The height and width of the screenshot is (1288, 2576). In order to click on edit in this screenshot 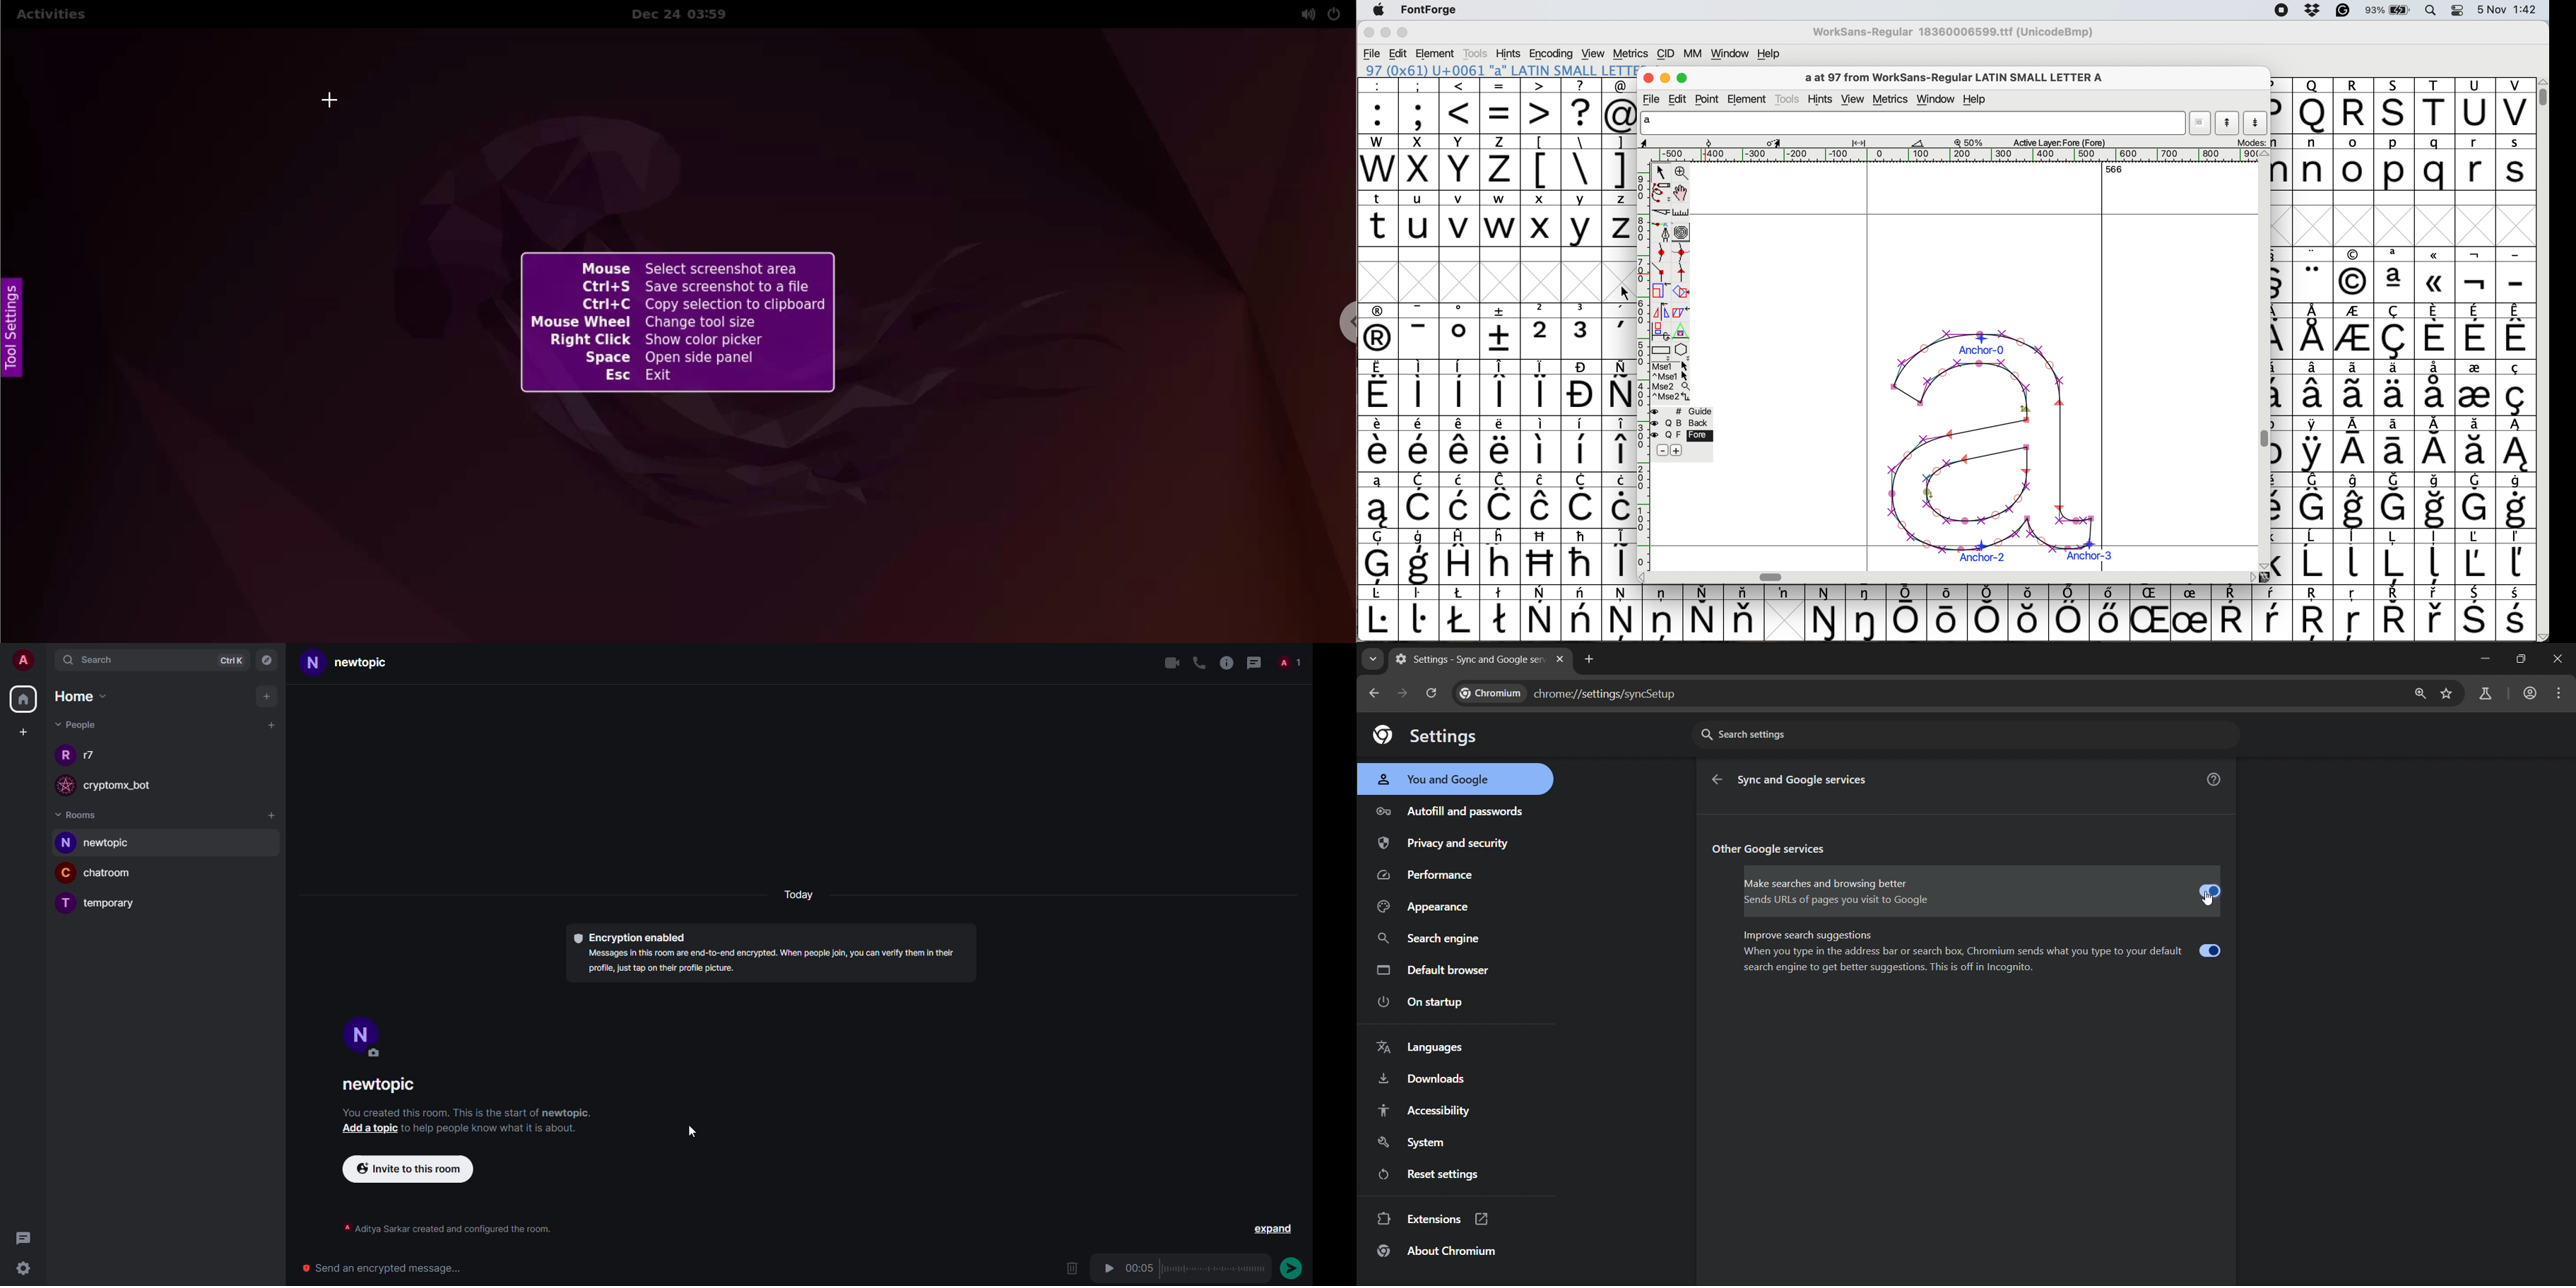, I will do `click(1679, 100)`.